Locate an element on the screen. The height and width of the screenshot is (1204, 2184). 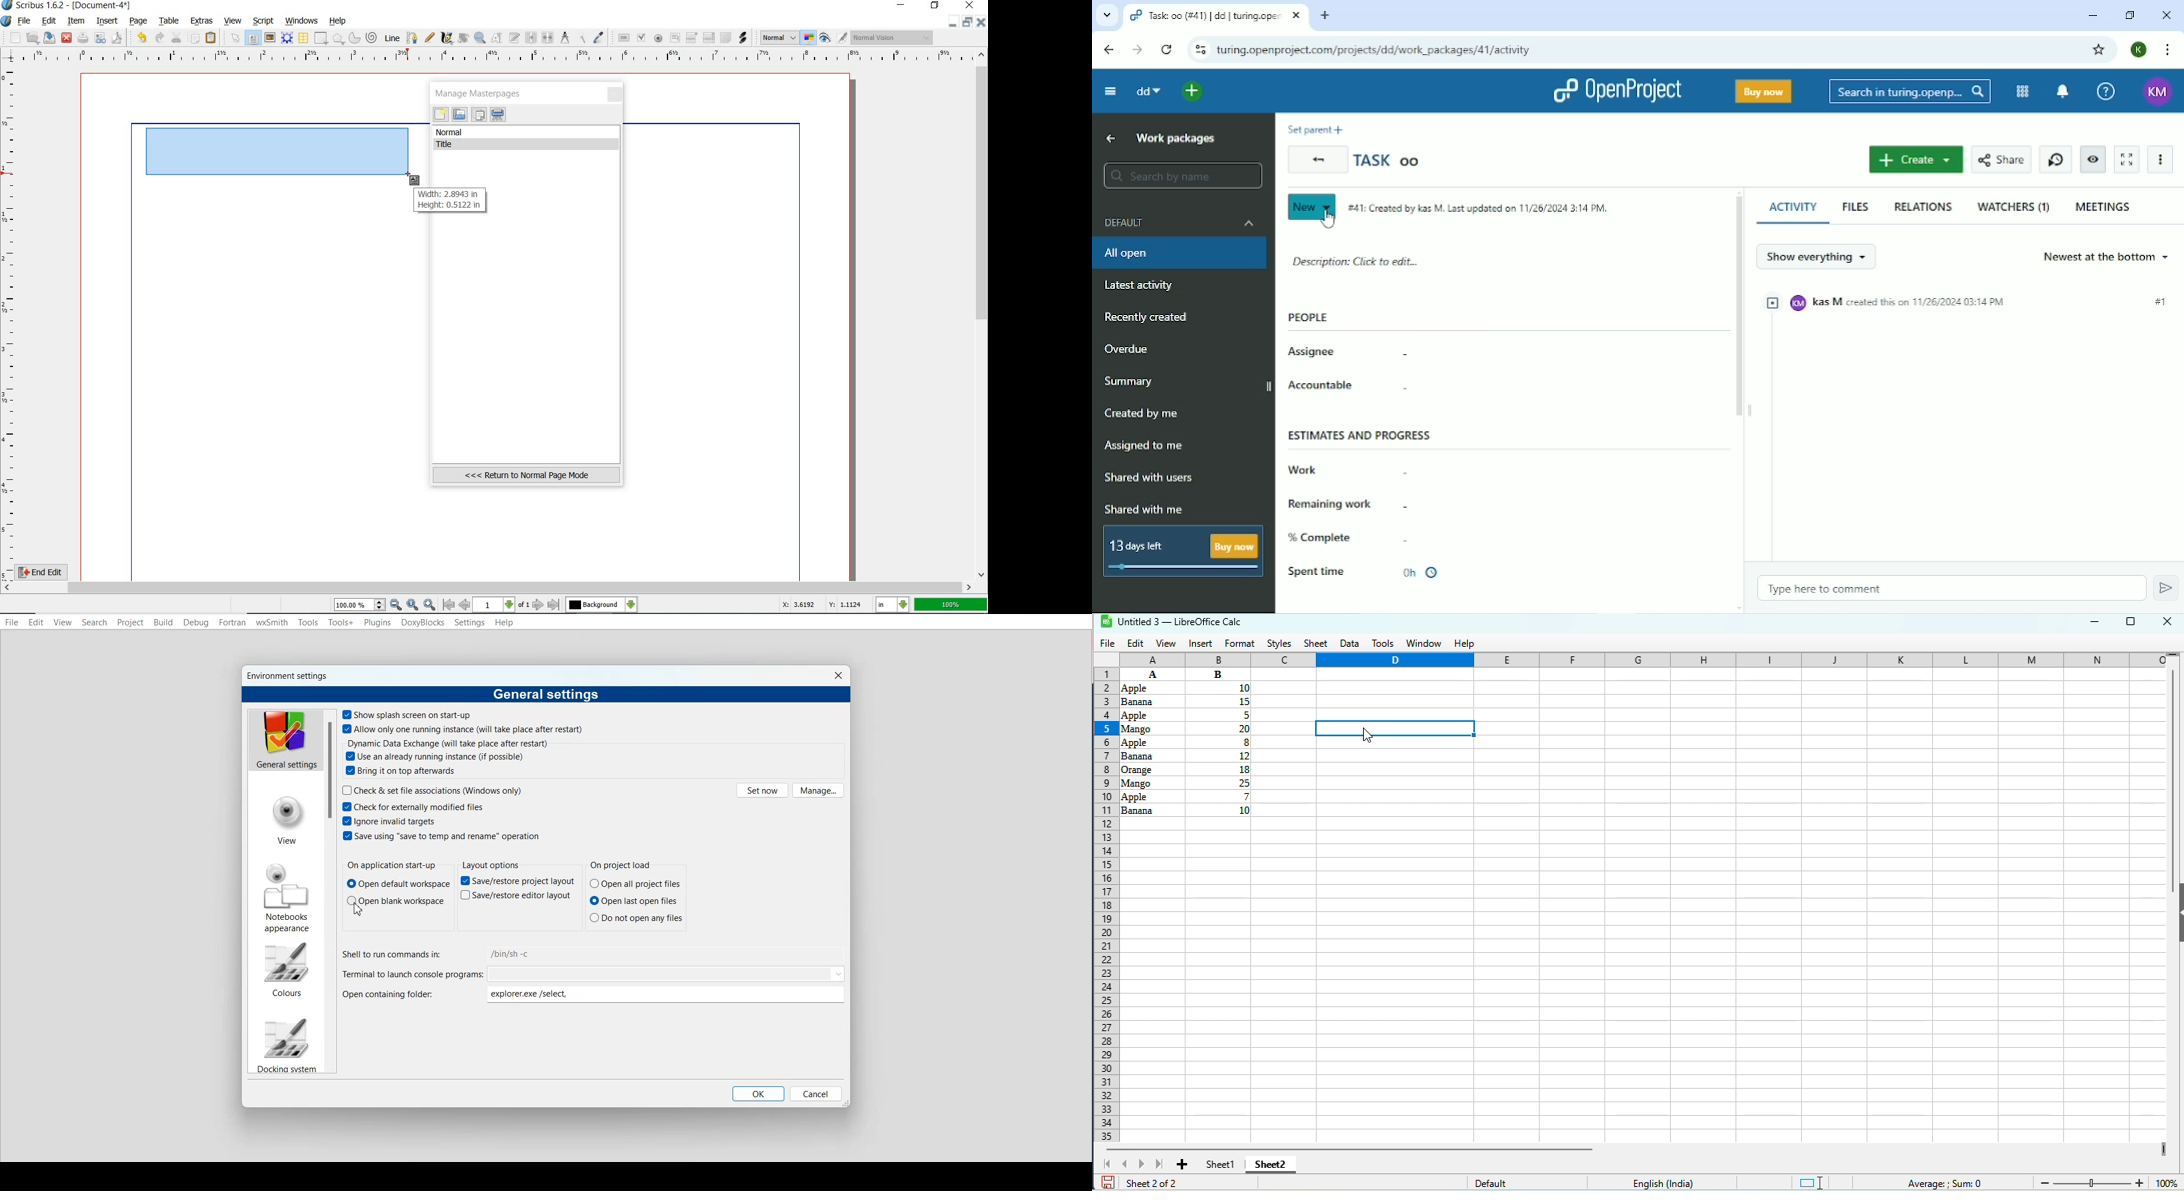
Allow only one running instance is located at coordinates (464, 729).